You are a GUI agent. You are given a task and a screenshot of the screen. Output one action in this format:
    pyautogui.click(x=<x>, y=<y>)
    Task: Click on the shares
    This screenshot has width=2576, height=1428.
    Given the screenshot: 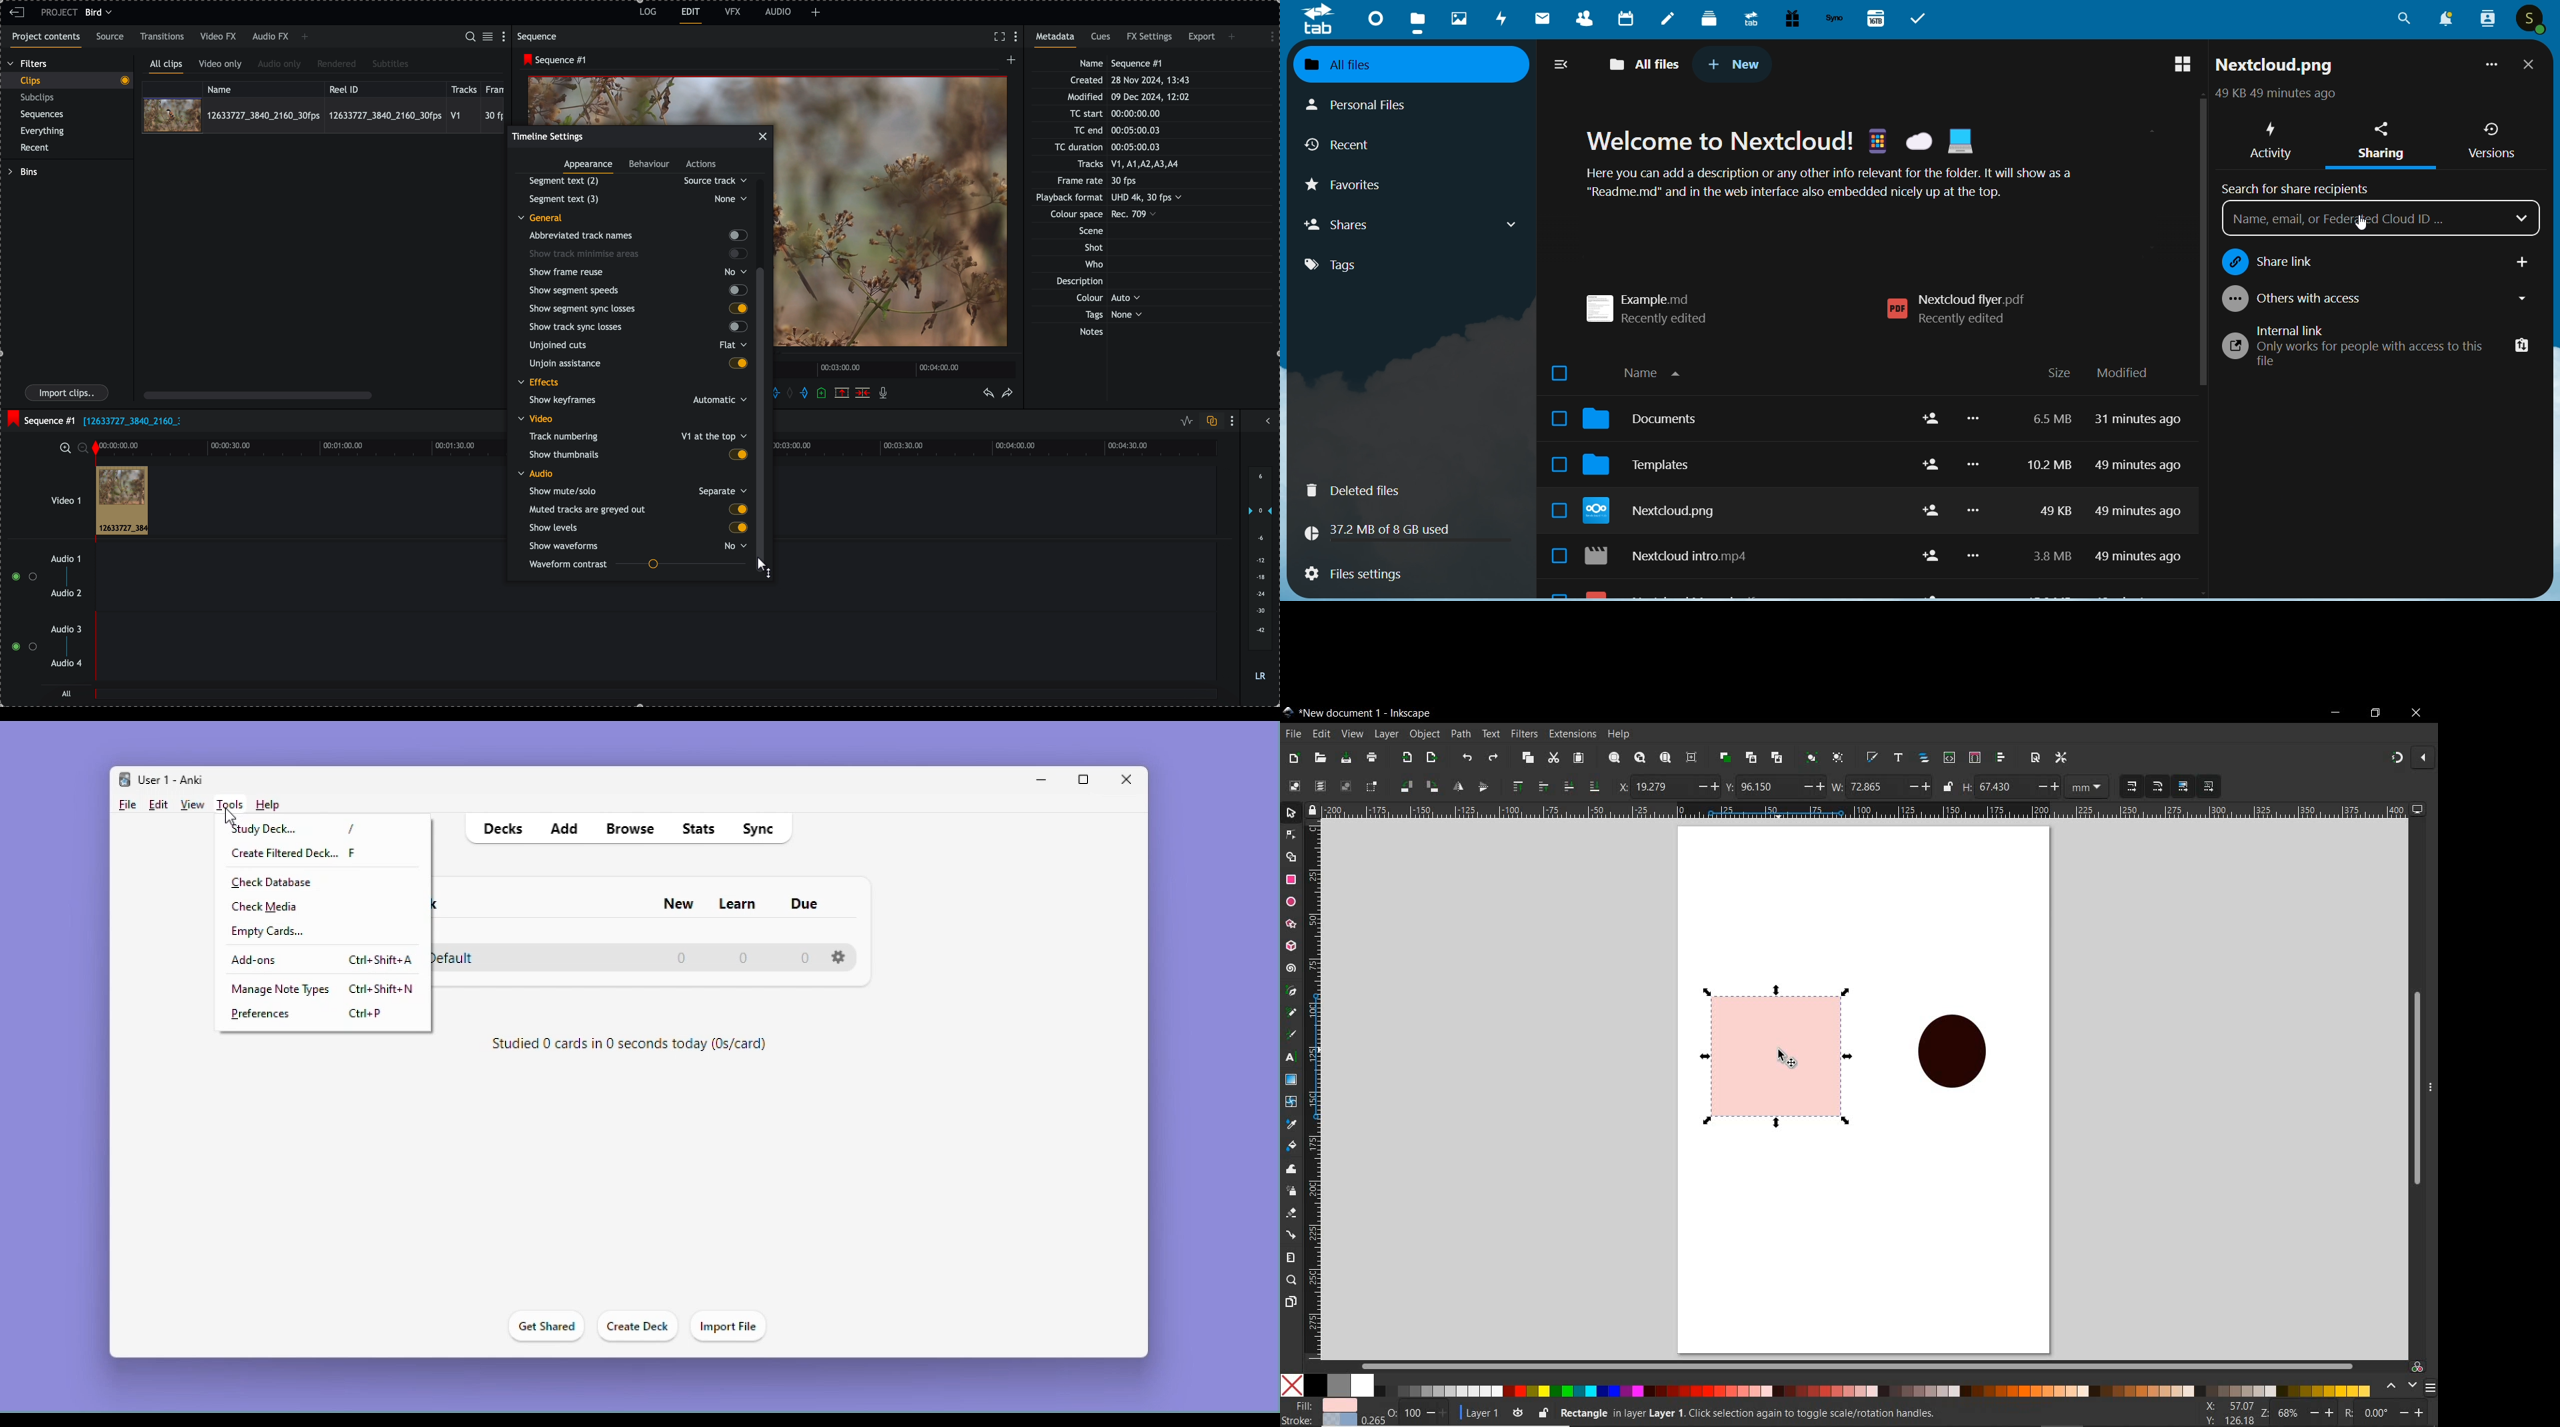 What is the action you would take?
    pyautogui.click(x=1413, y=224)
    